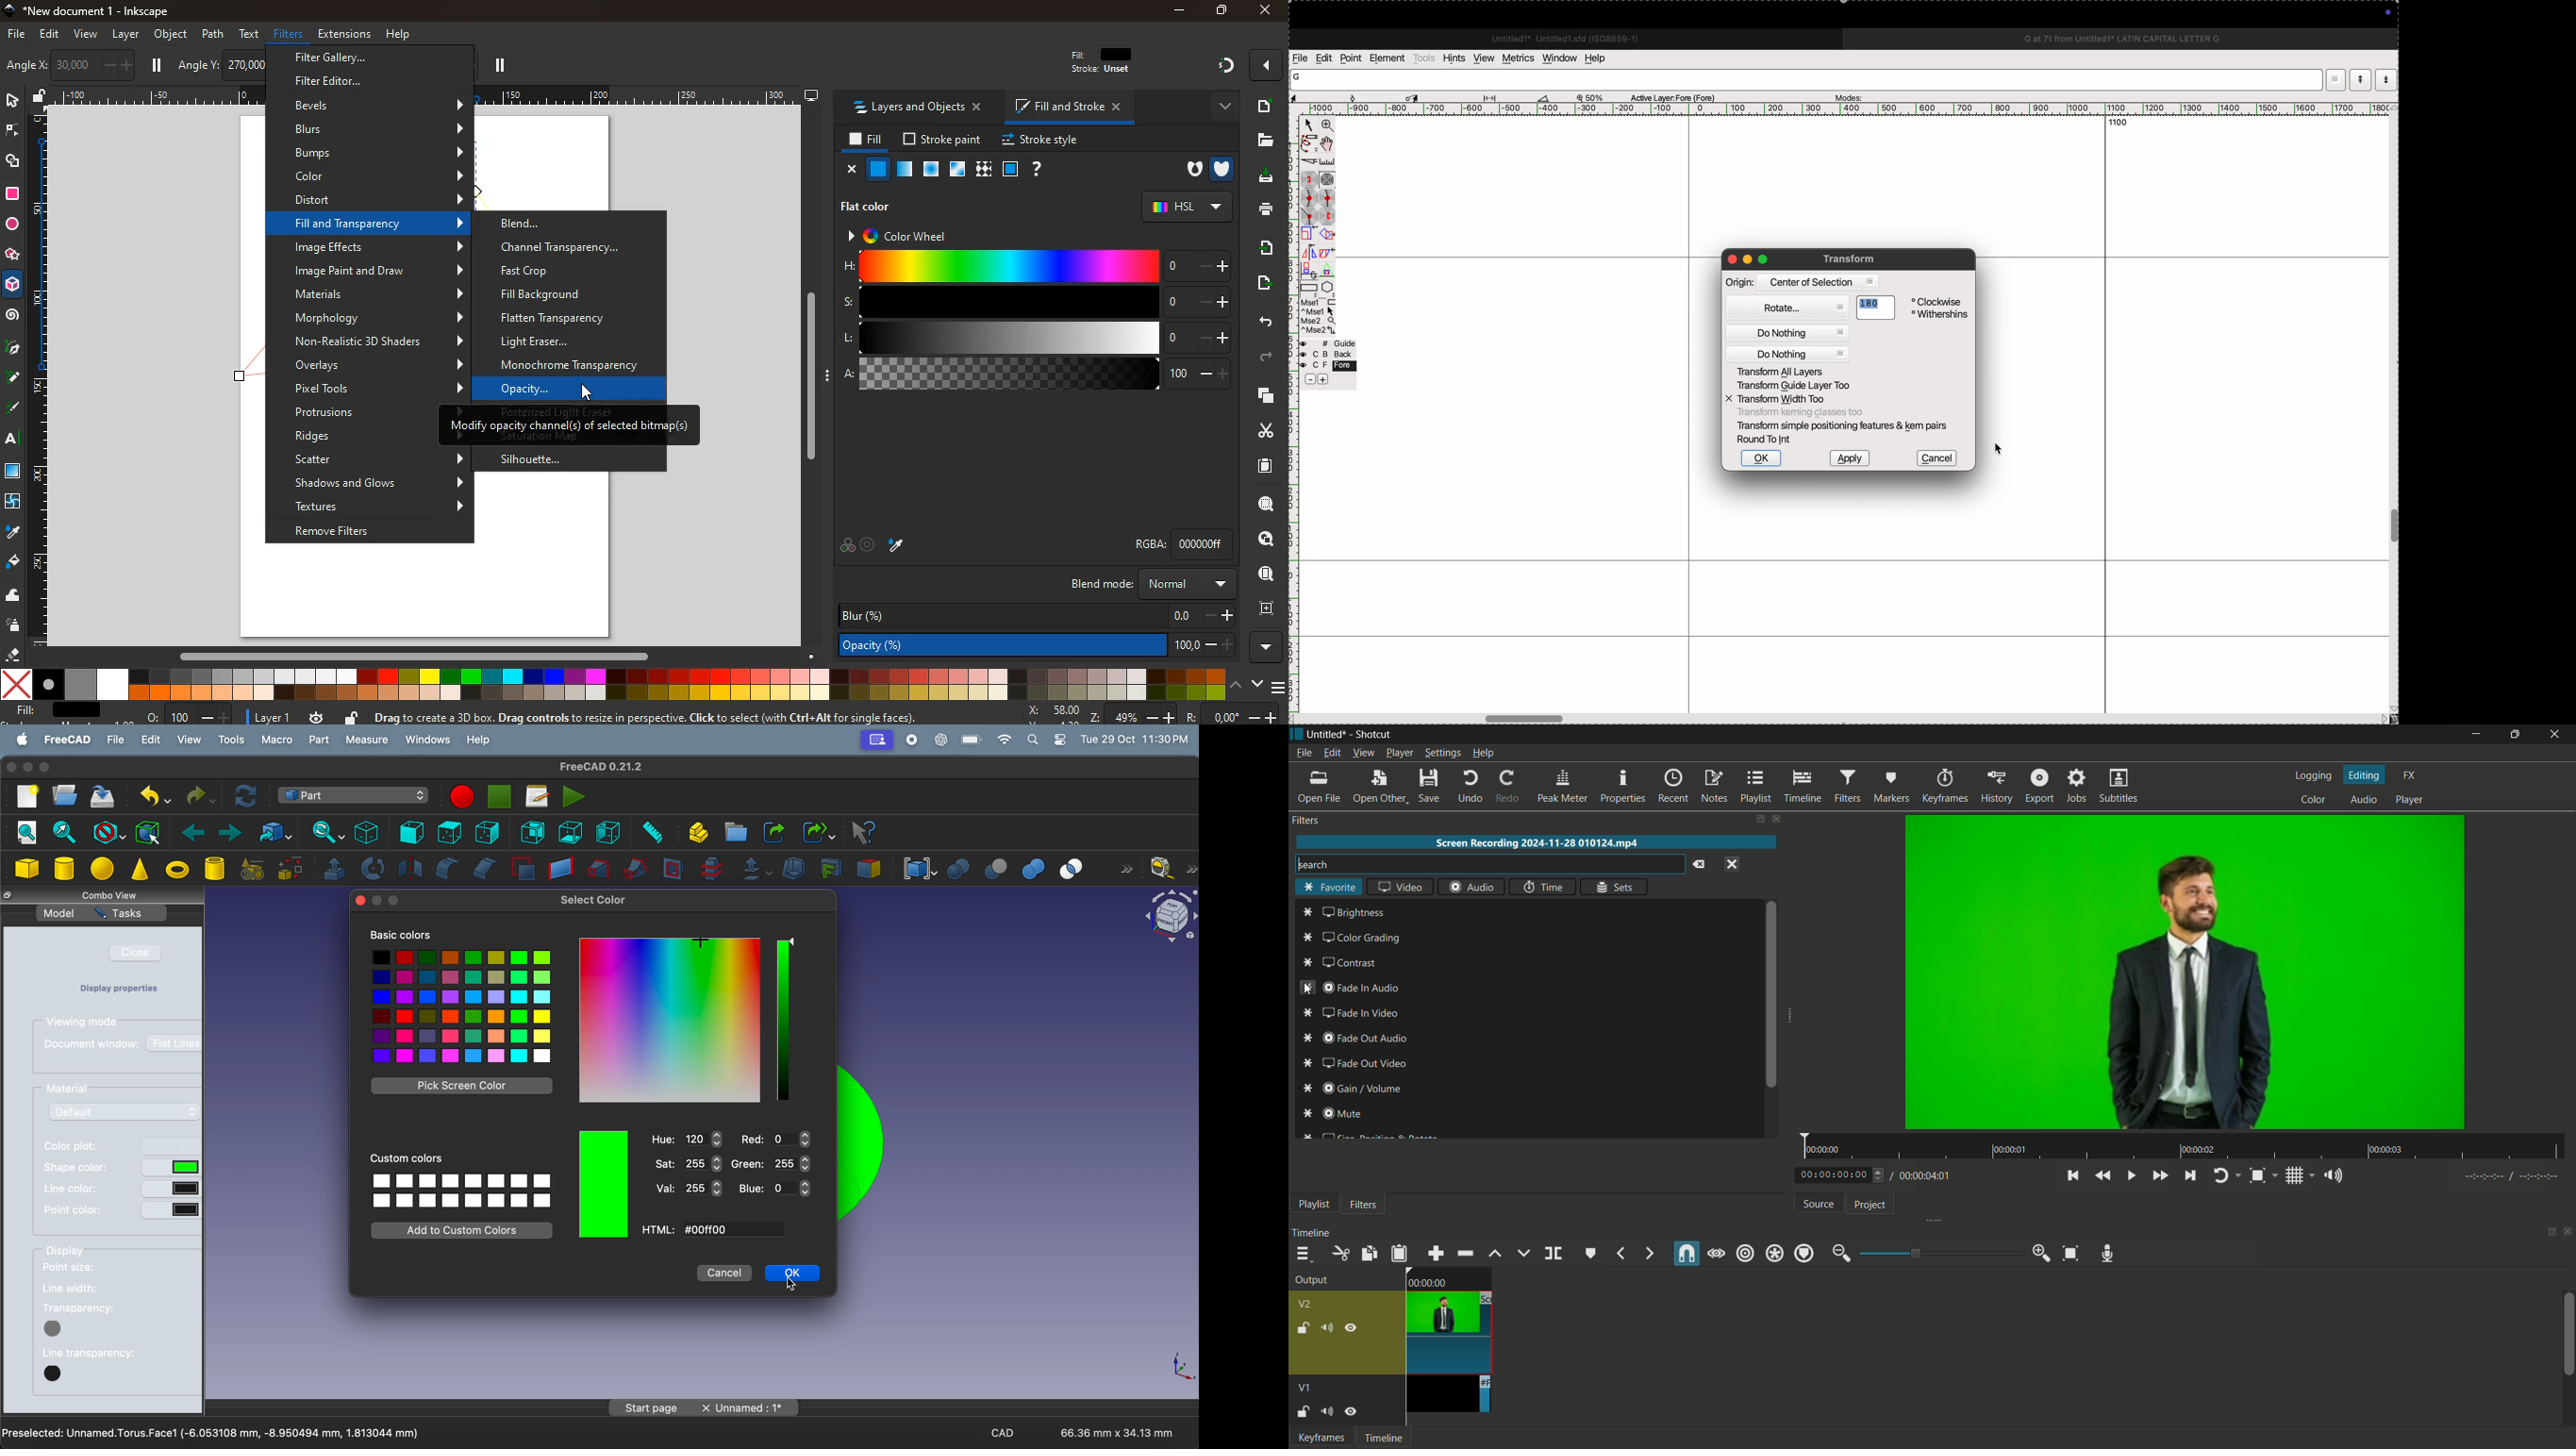 The height and width of the screenshot is (1456, 2576). I want to click on edge, so click(11, 132).